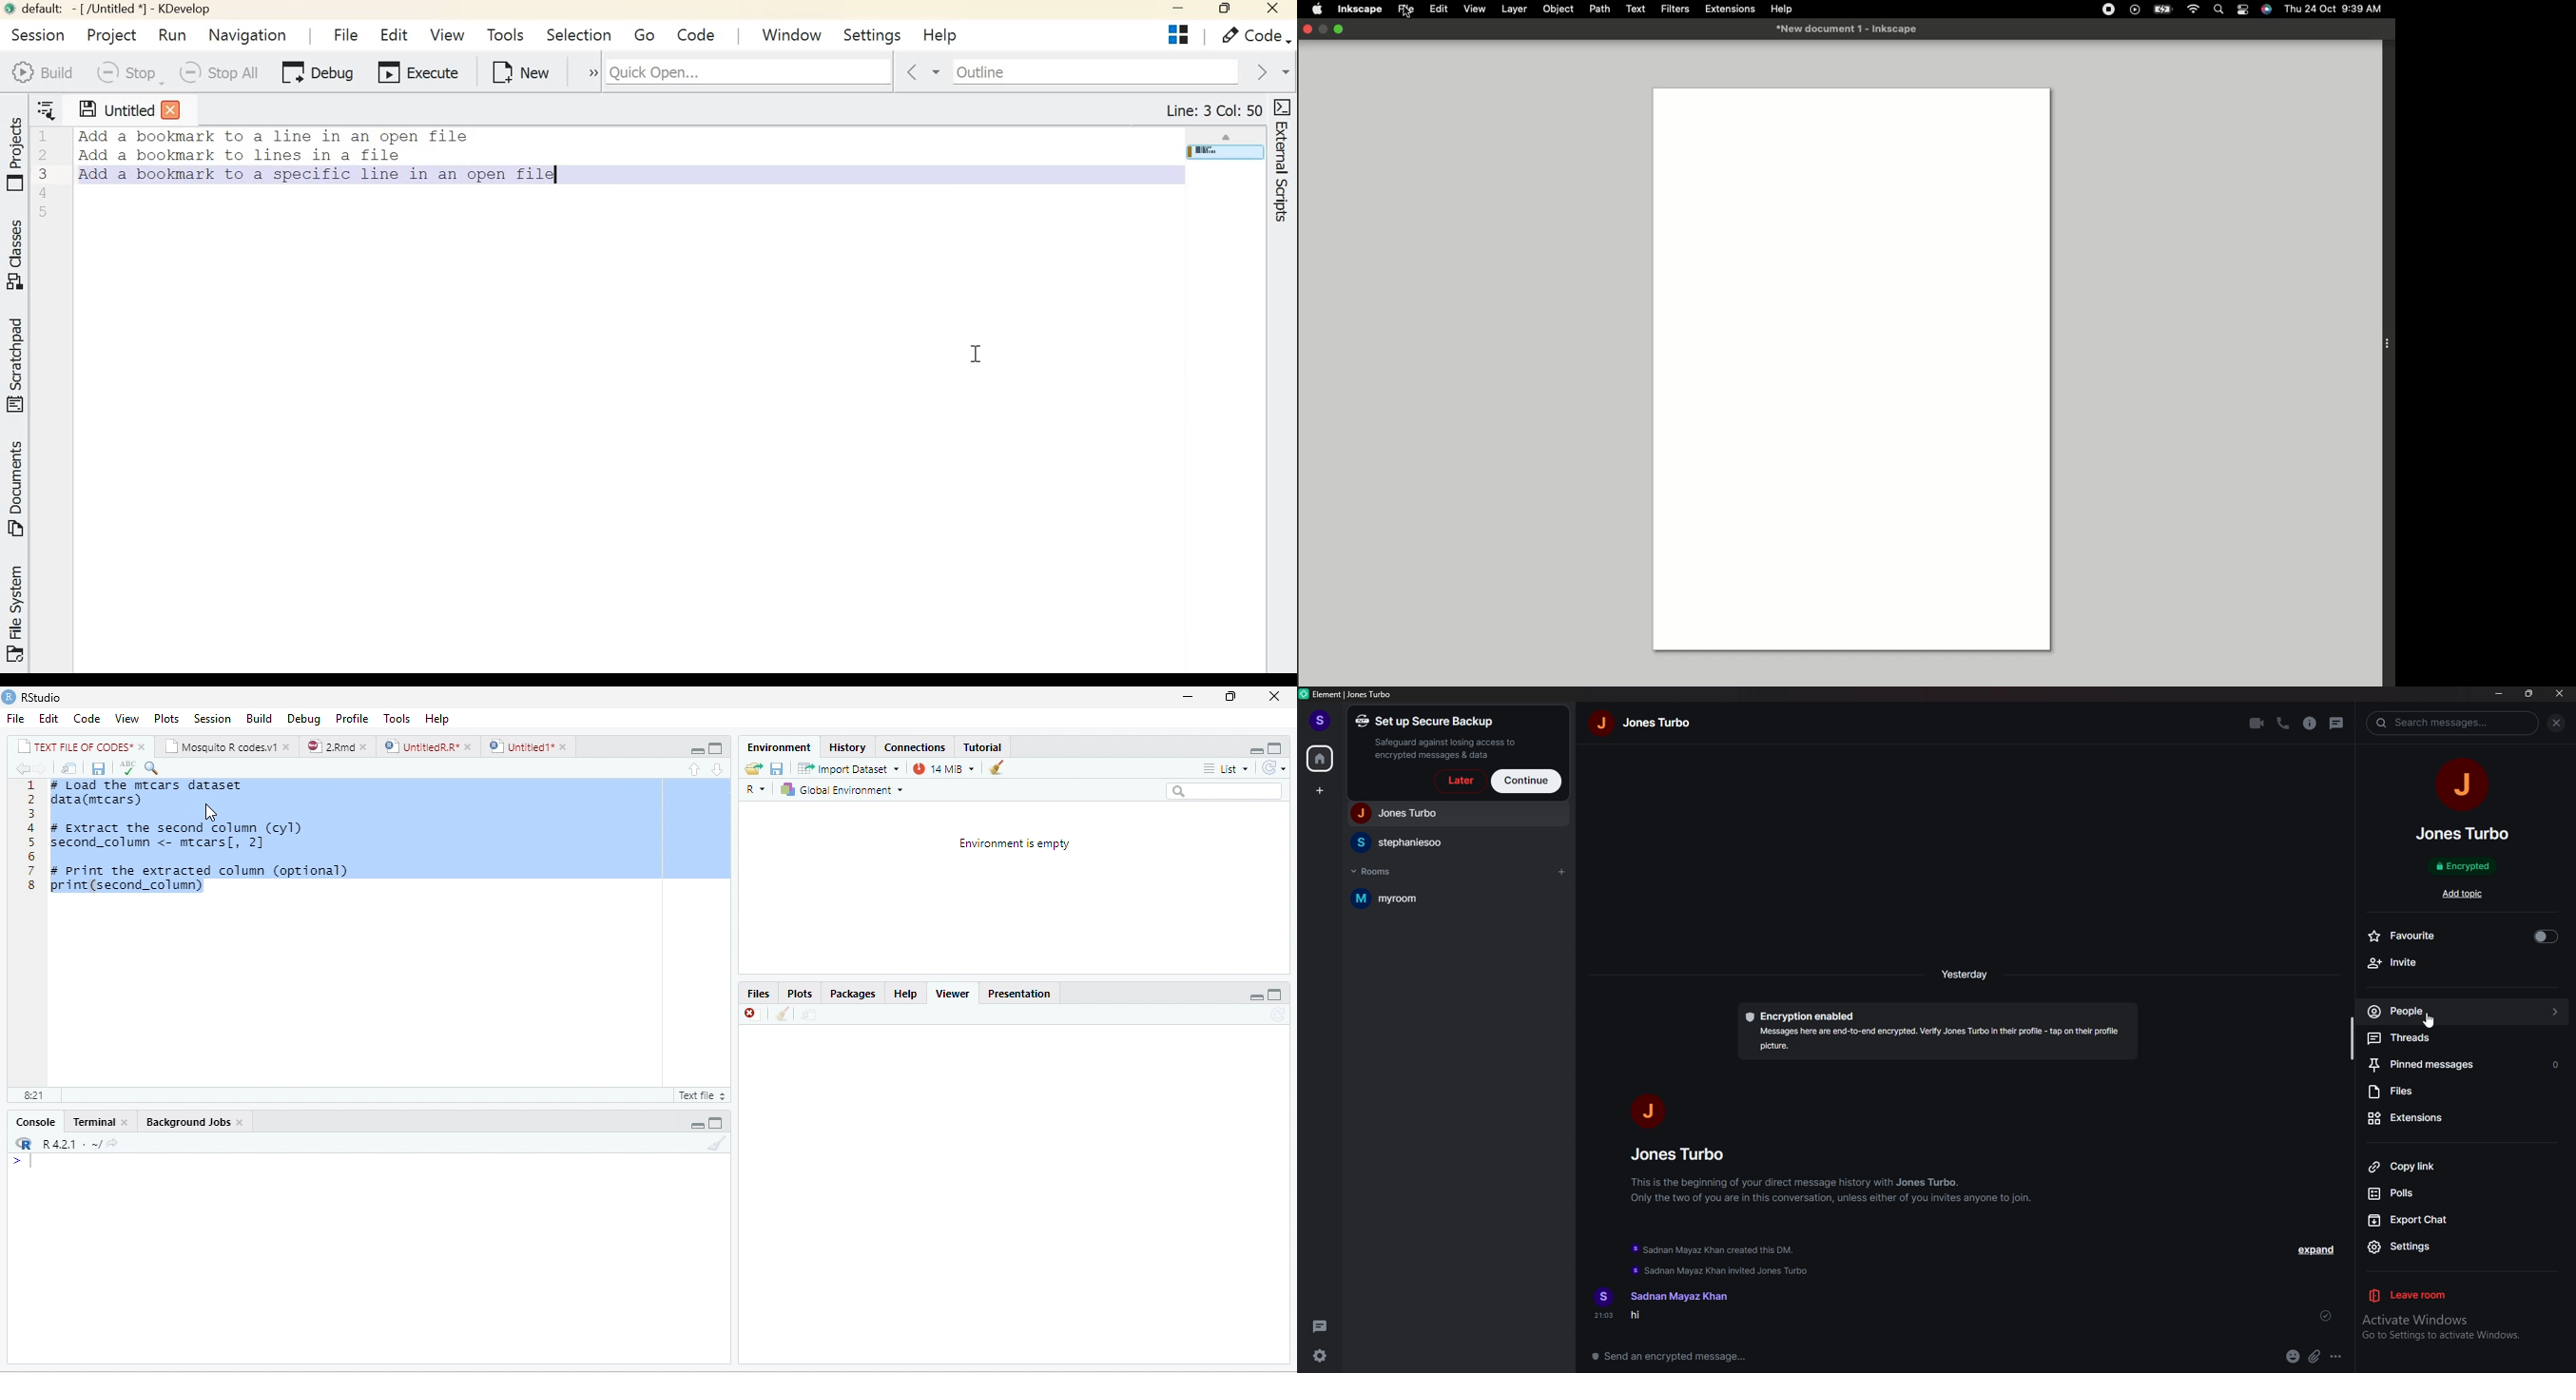  What do you see at coordinates (2256, 723) in the screenshot?
I see `video call` at bounding box center [2256, 723].